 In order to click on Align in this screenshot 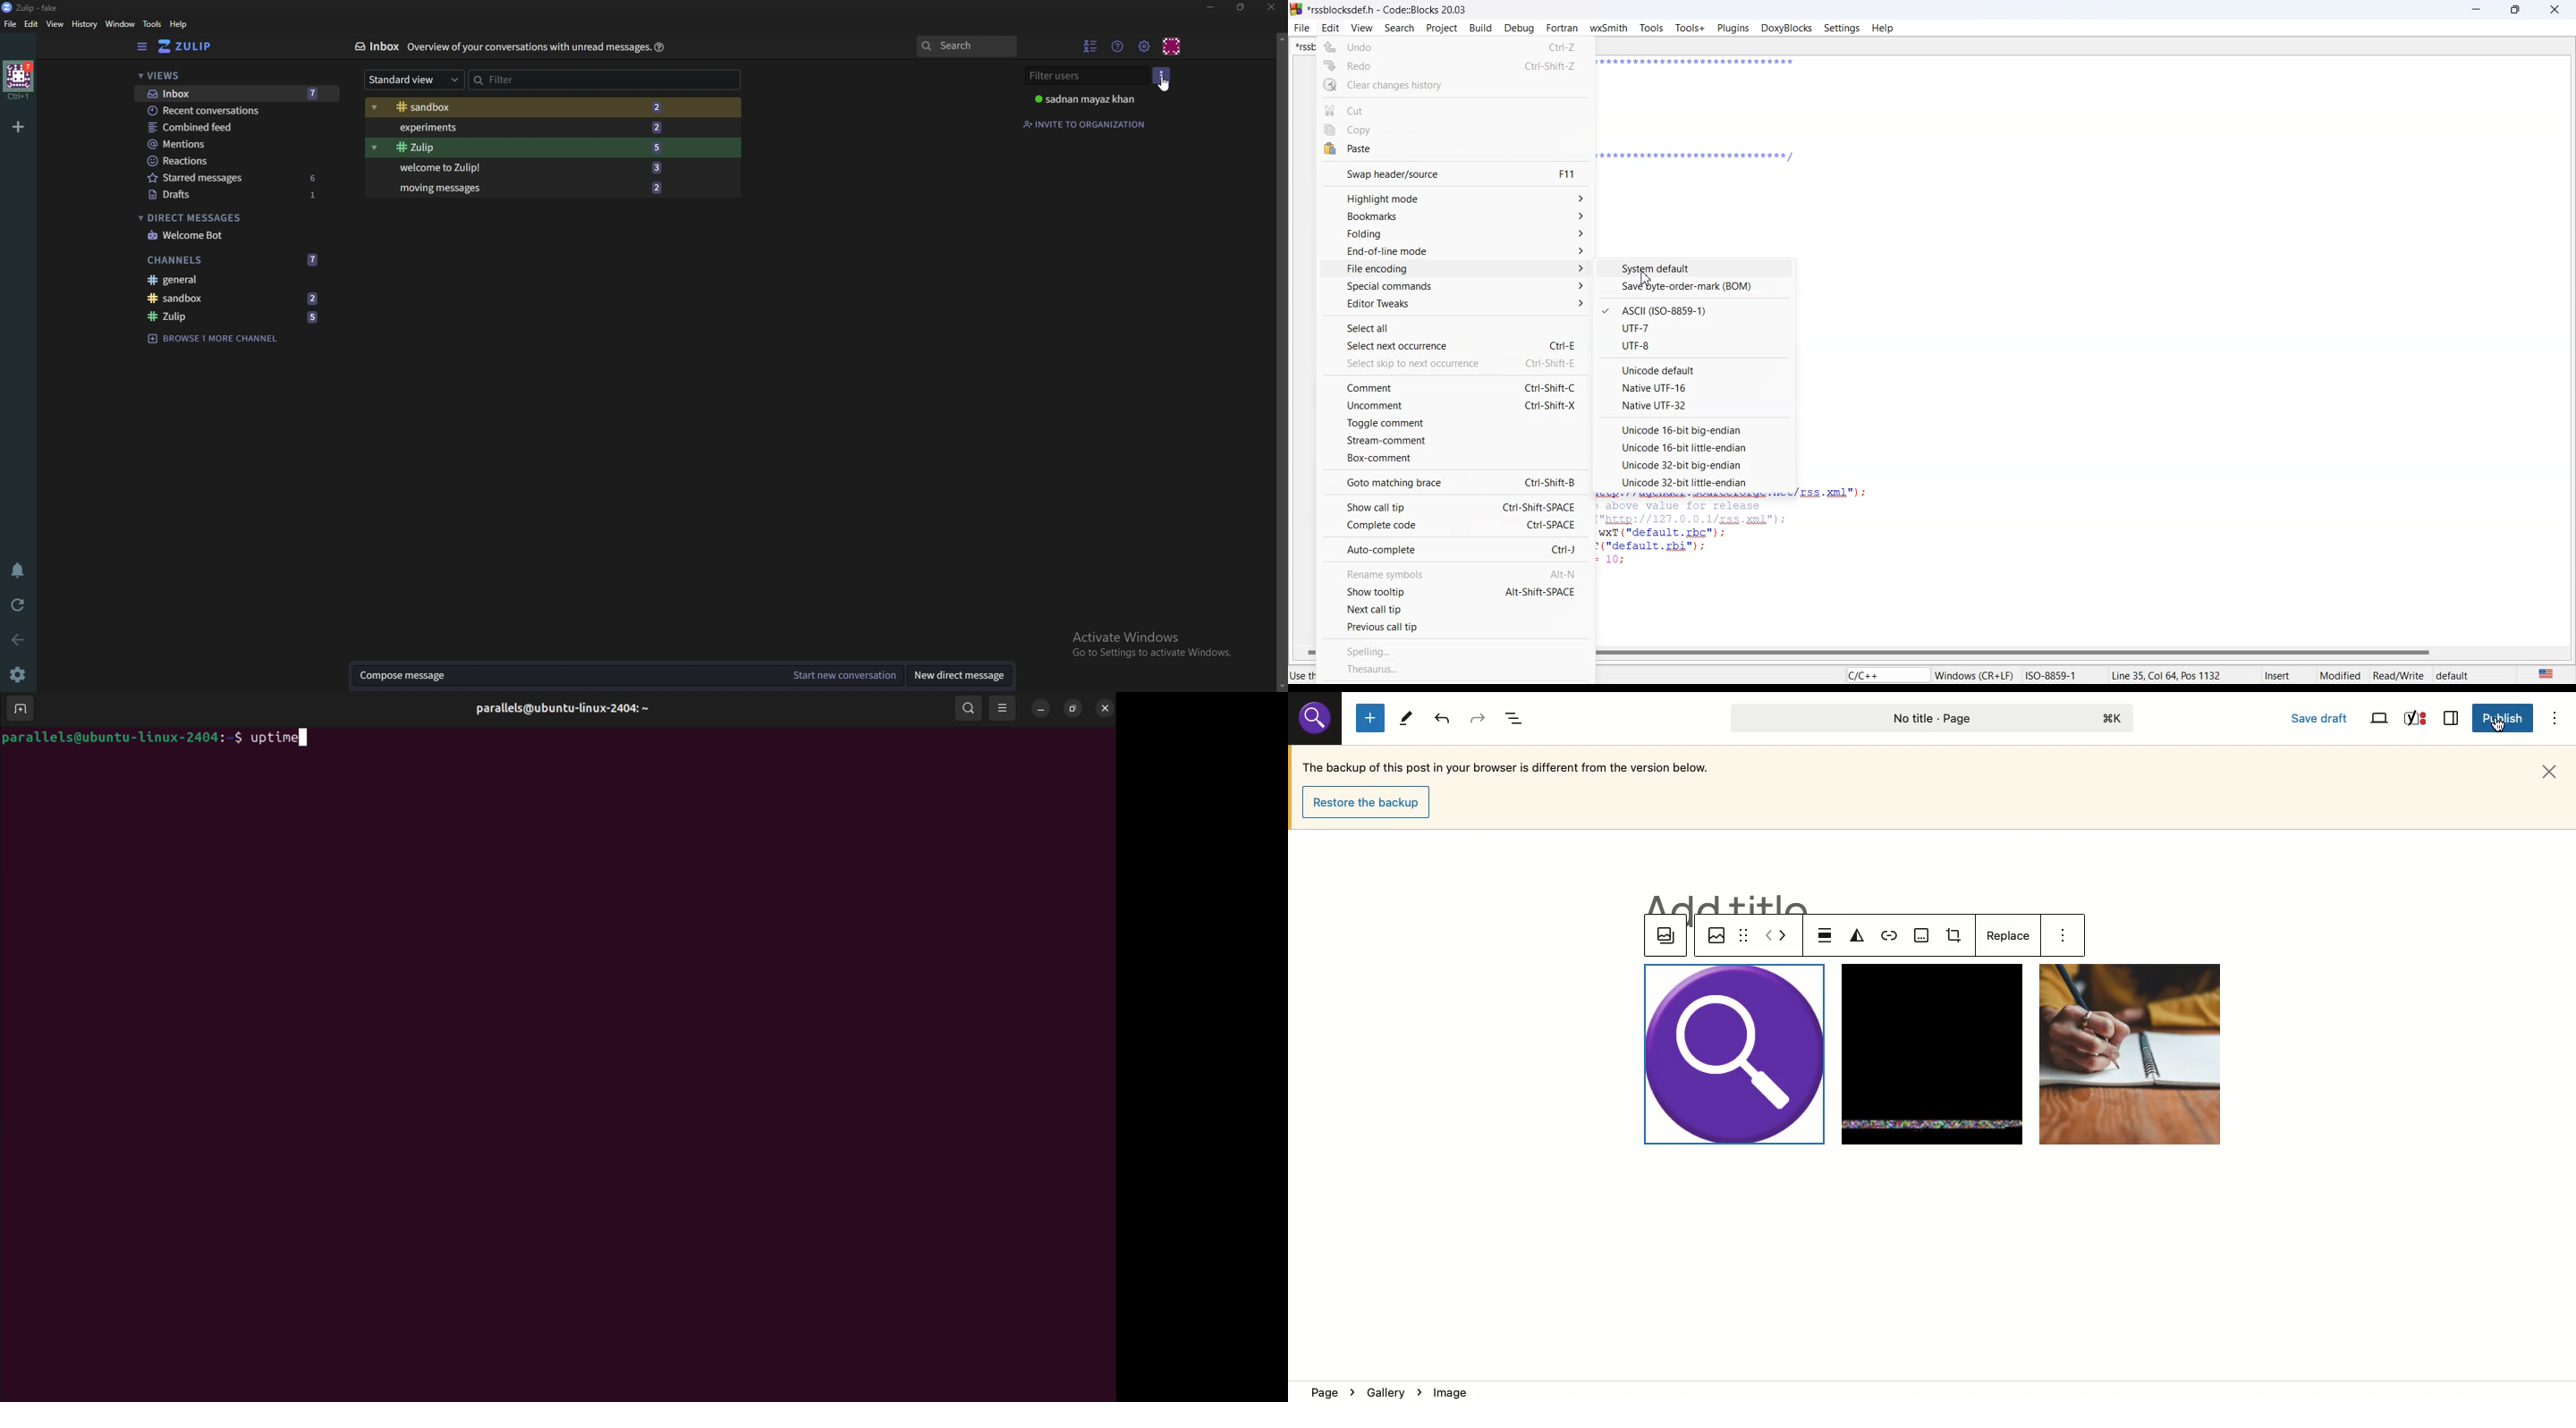, I will do `click(1826, 936)`.